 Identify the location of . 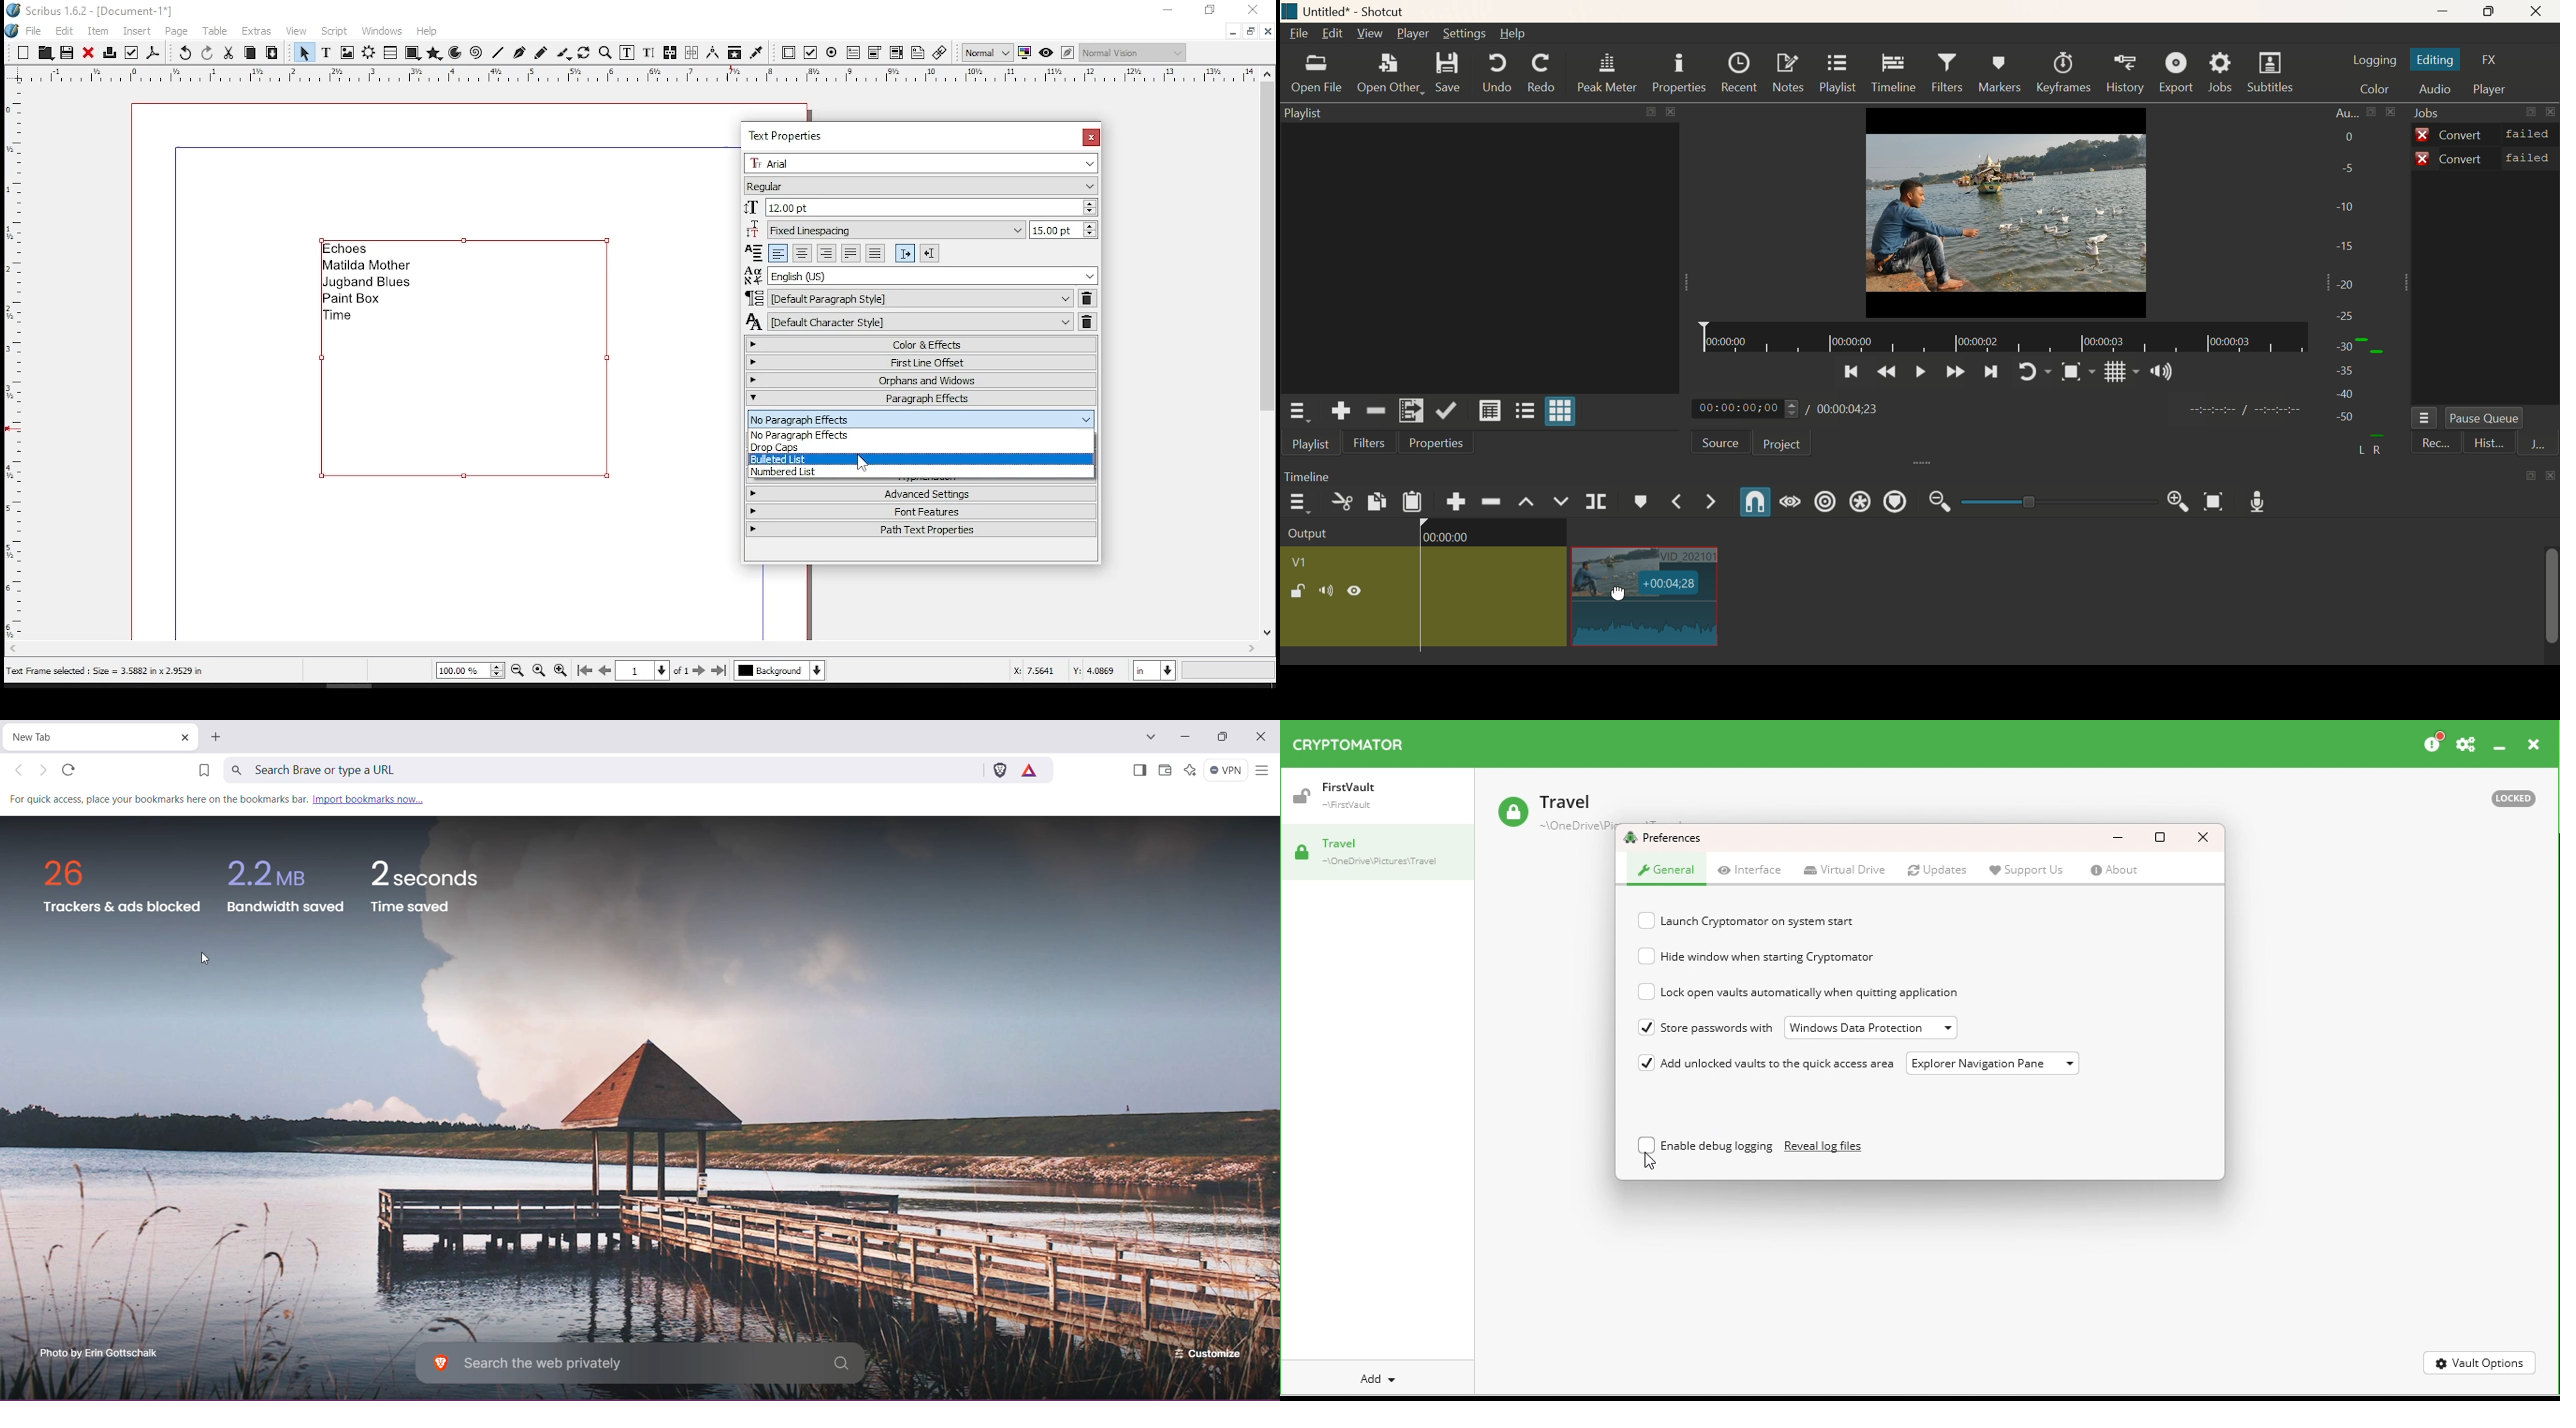
(1367, 444).